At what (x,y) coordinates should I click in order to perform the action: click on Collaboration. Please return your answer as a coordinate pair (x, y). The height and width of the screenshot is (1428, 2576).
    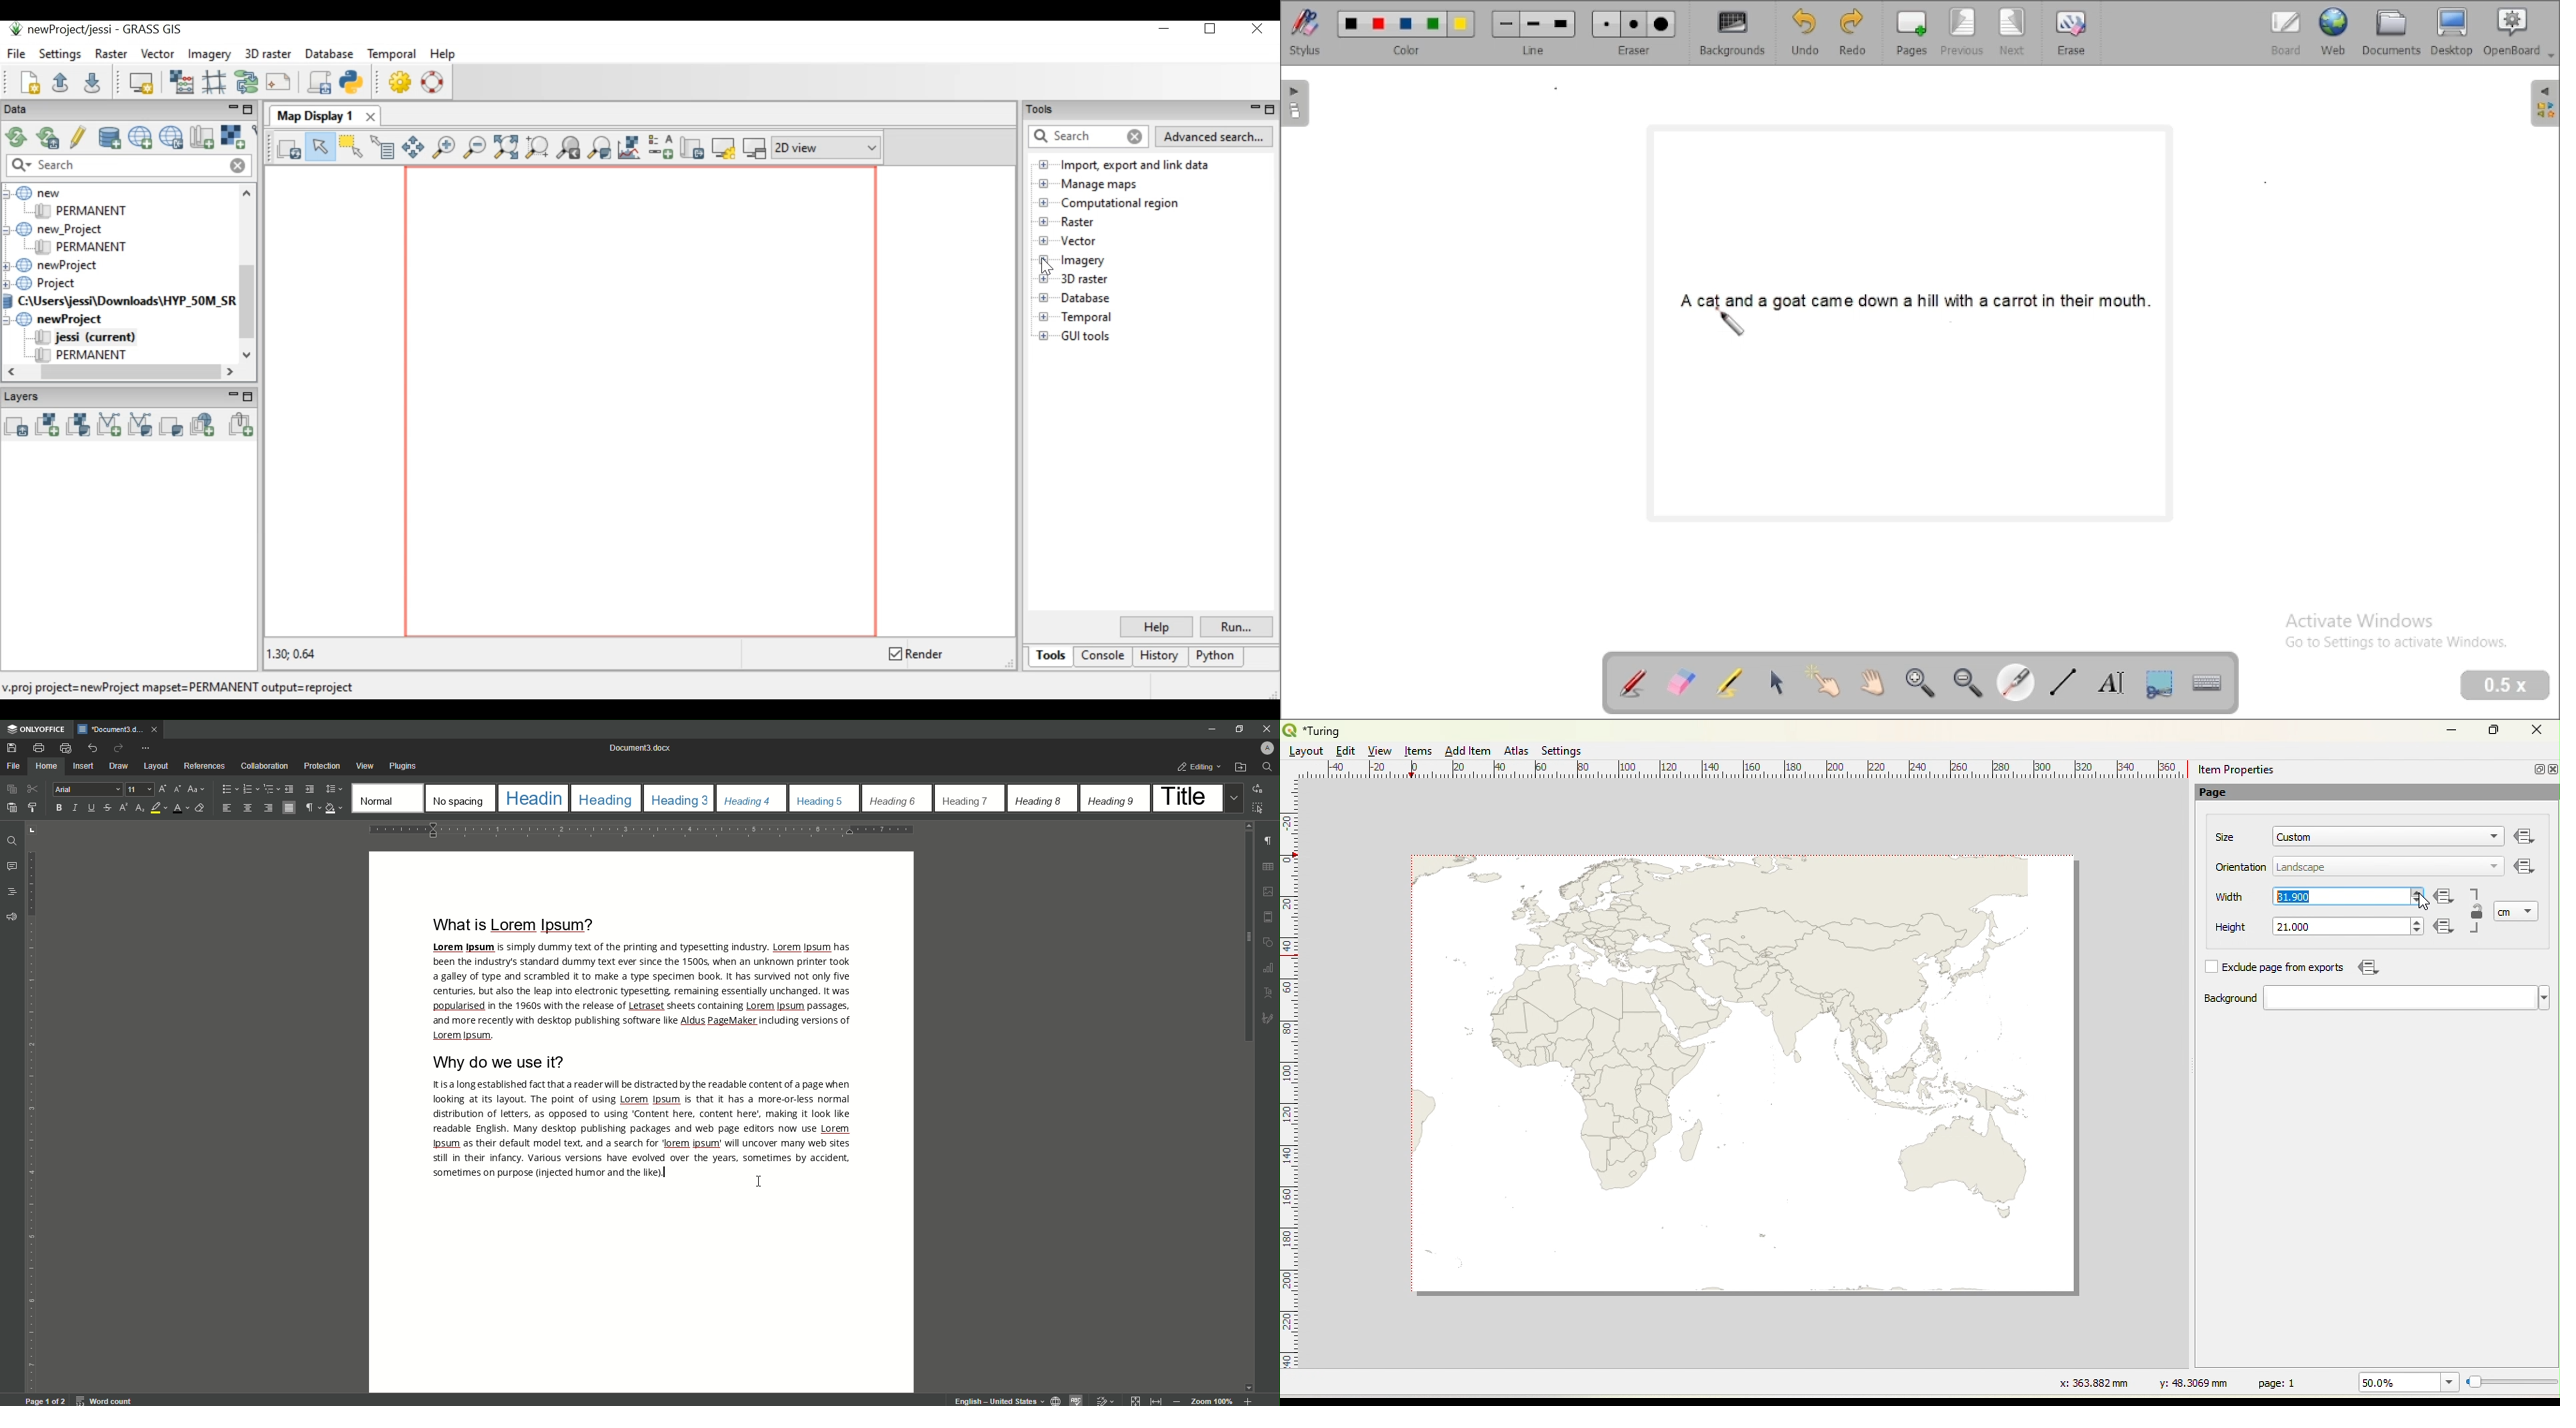
    Looking at the image, I should click on (264, 766).